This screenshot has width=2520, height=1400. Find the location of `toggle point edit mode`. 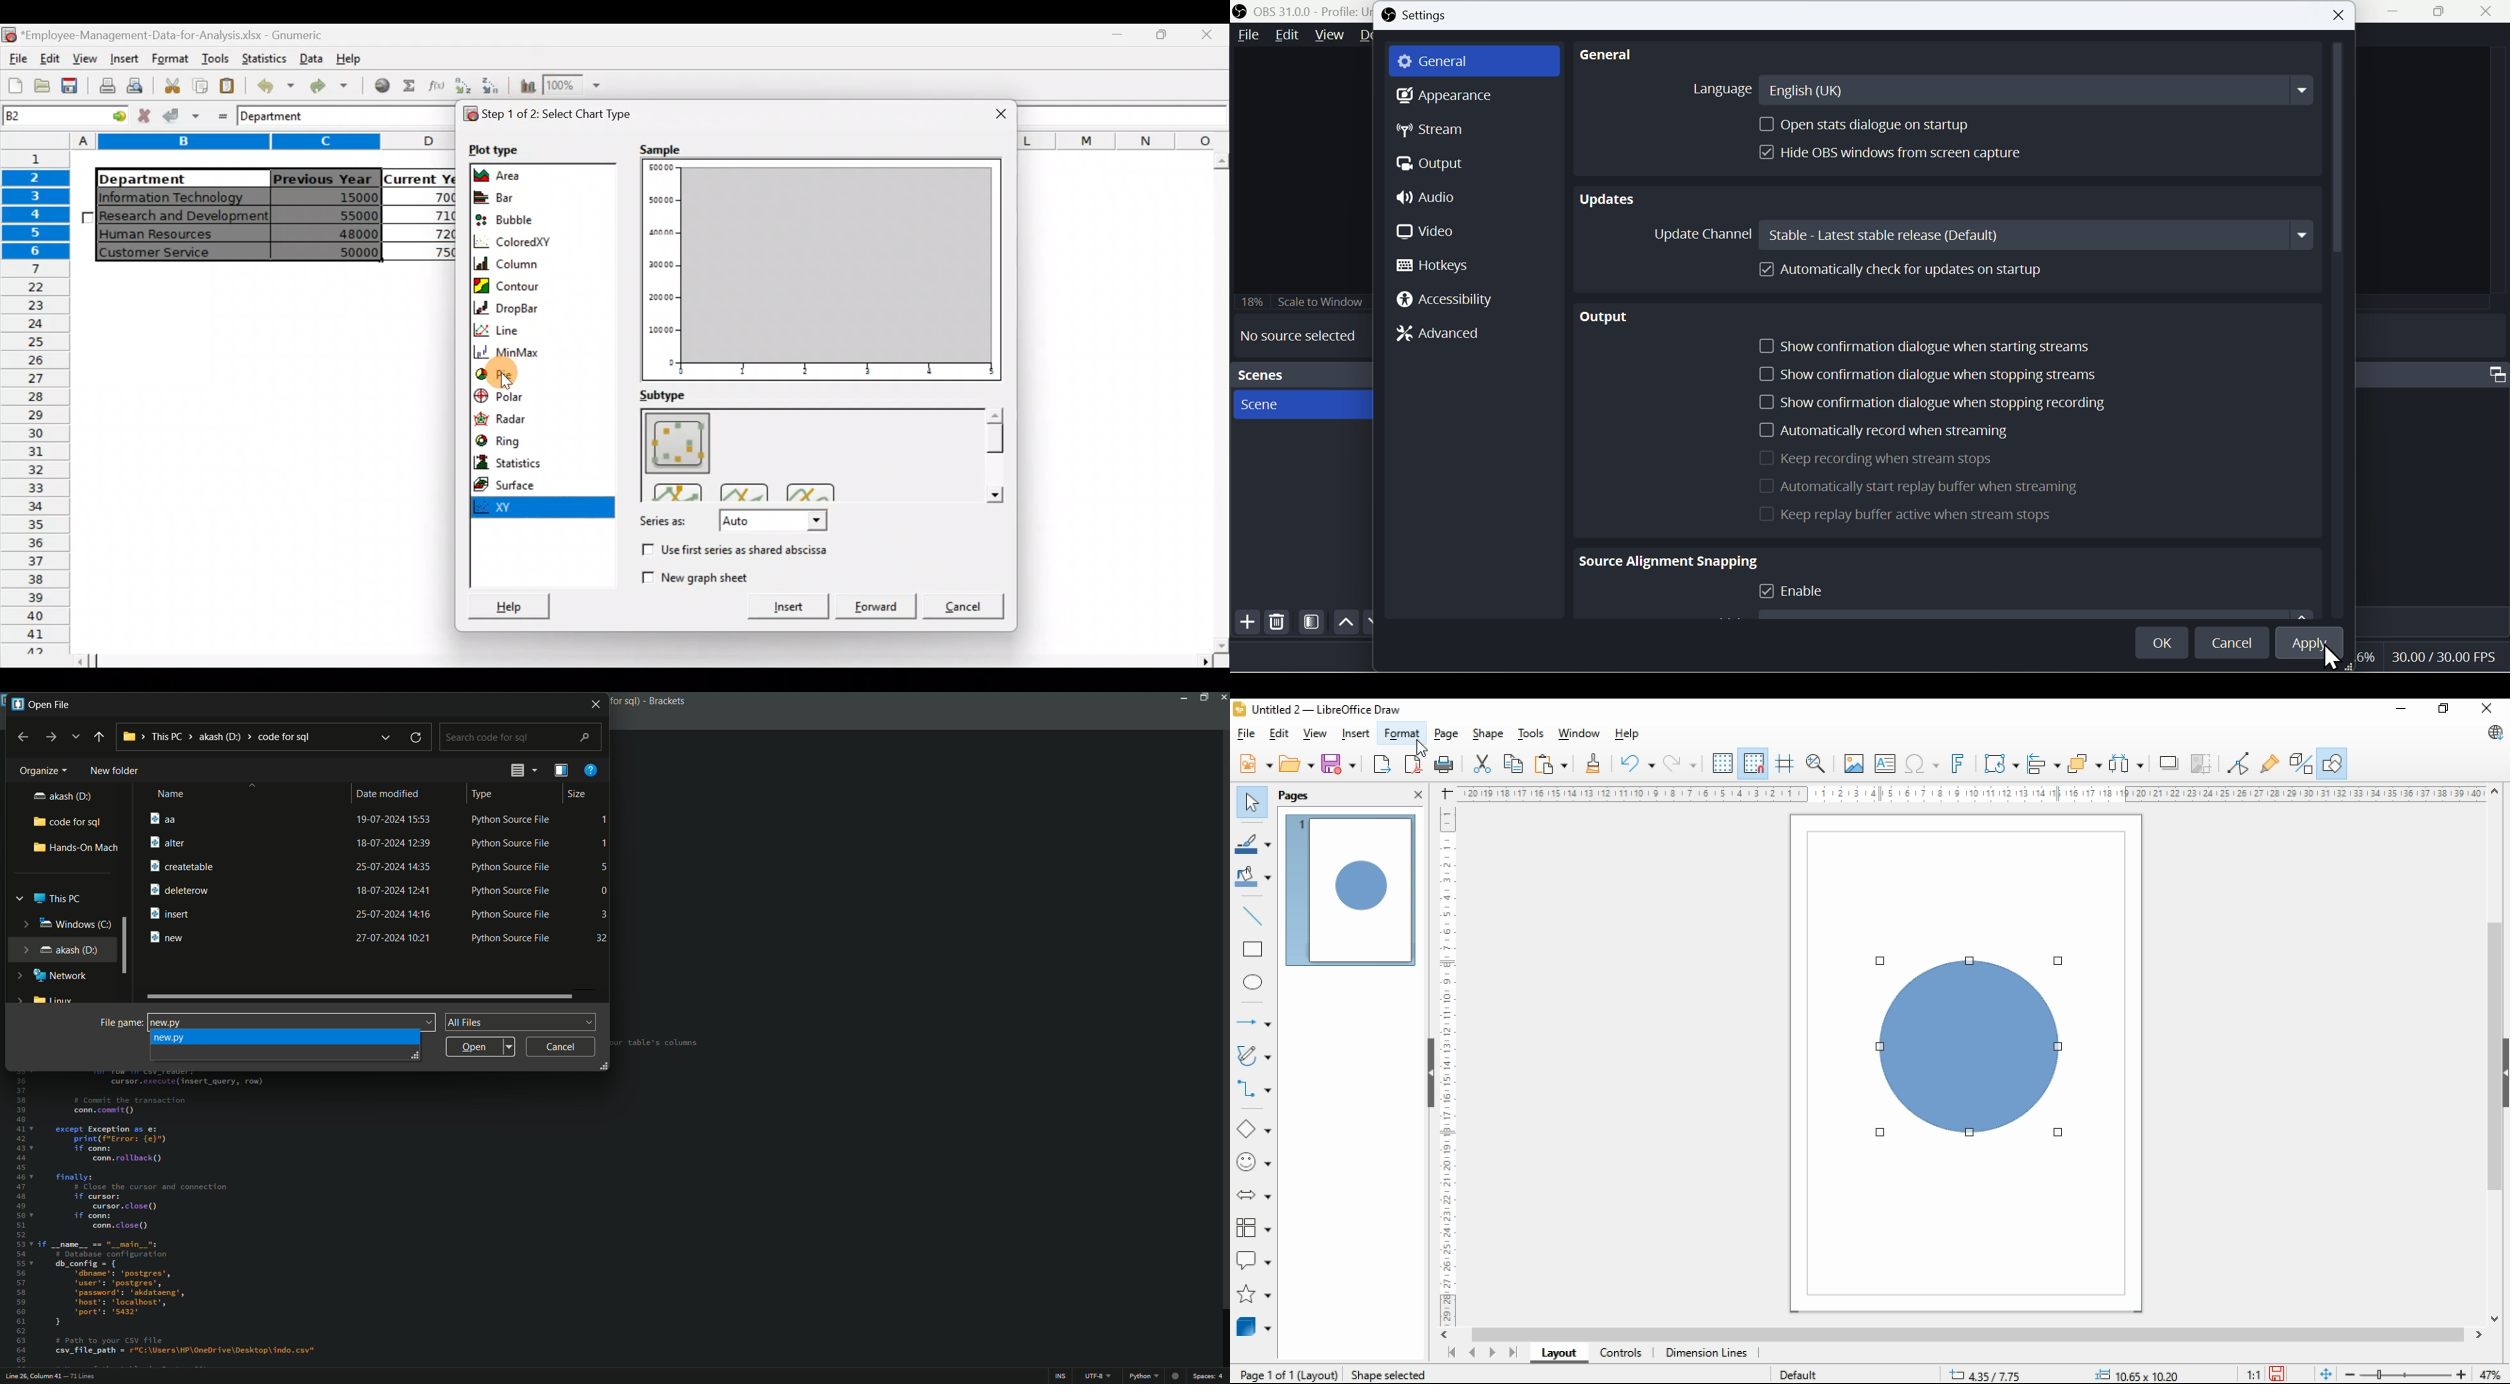

toggle point edit mode is located at coordinates (2237, 762).